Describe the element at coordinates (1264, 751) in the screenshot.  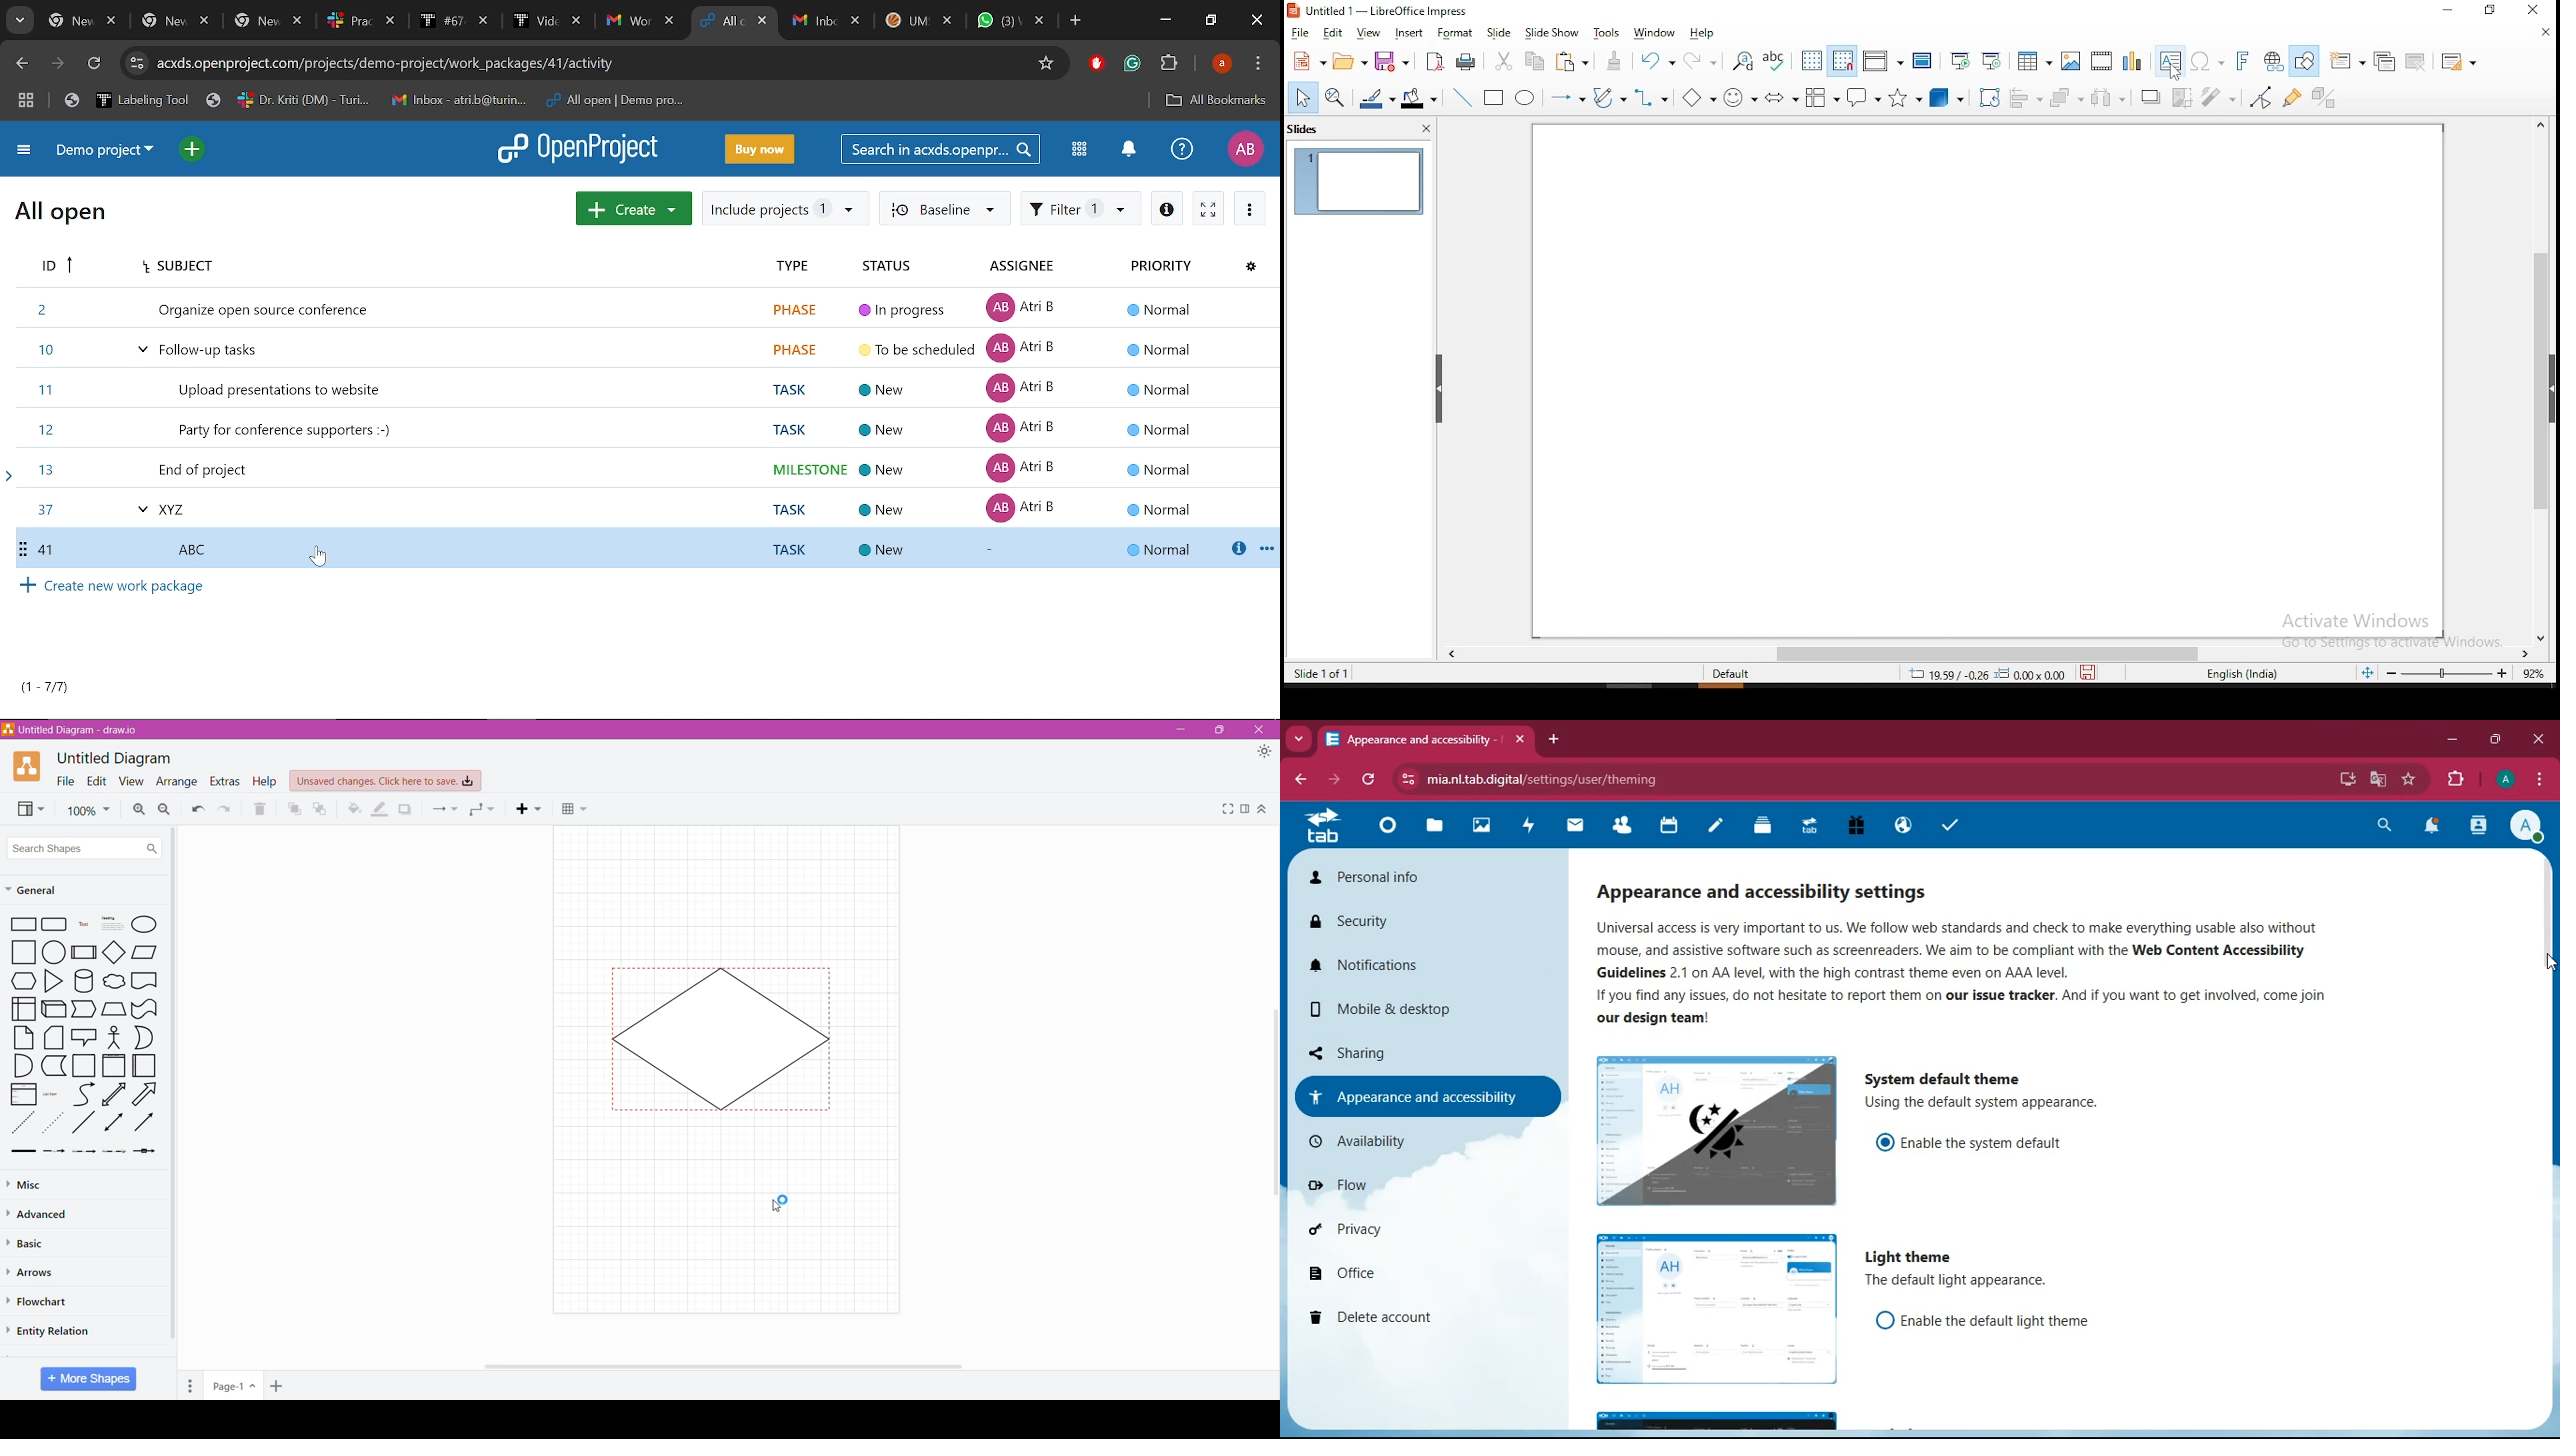
I see `Appearance` at that location.